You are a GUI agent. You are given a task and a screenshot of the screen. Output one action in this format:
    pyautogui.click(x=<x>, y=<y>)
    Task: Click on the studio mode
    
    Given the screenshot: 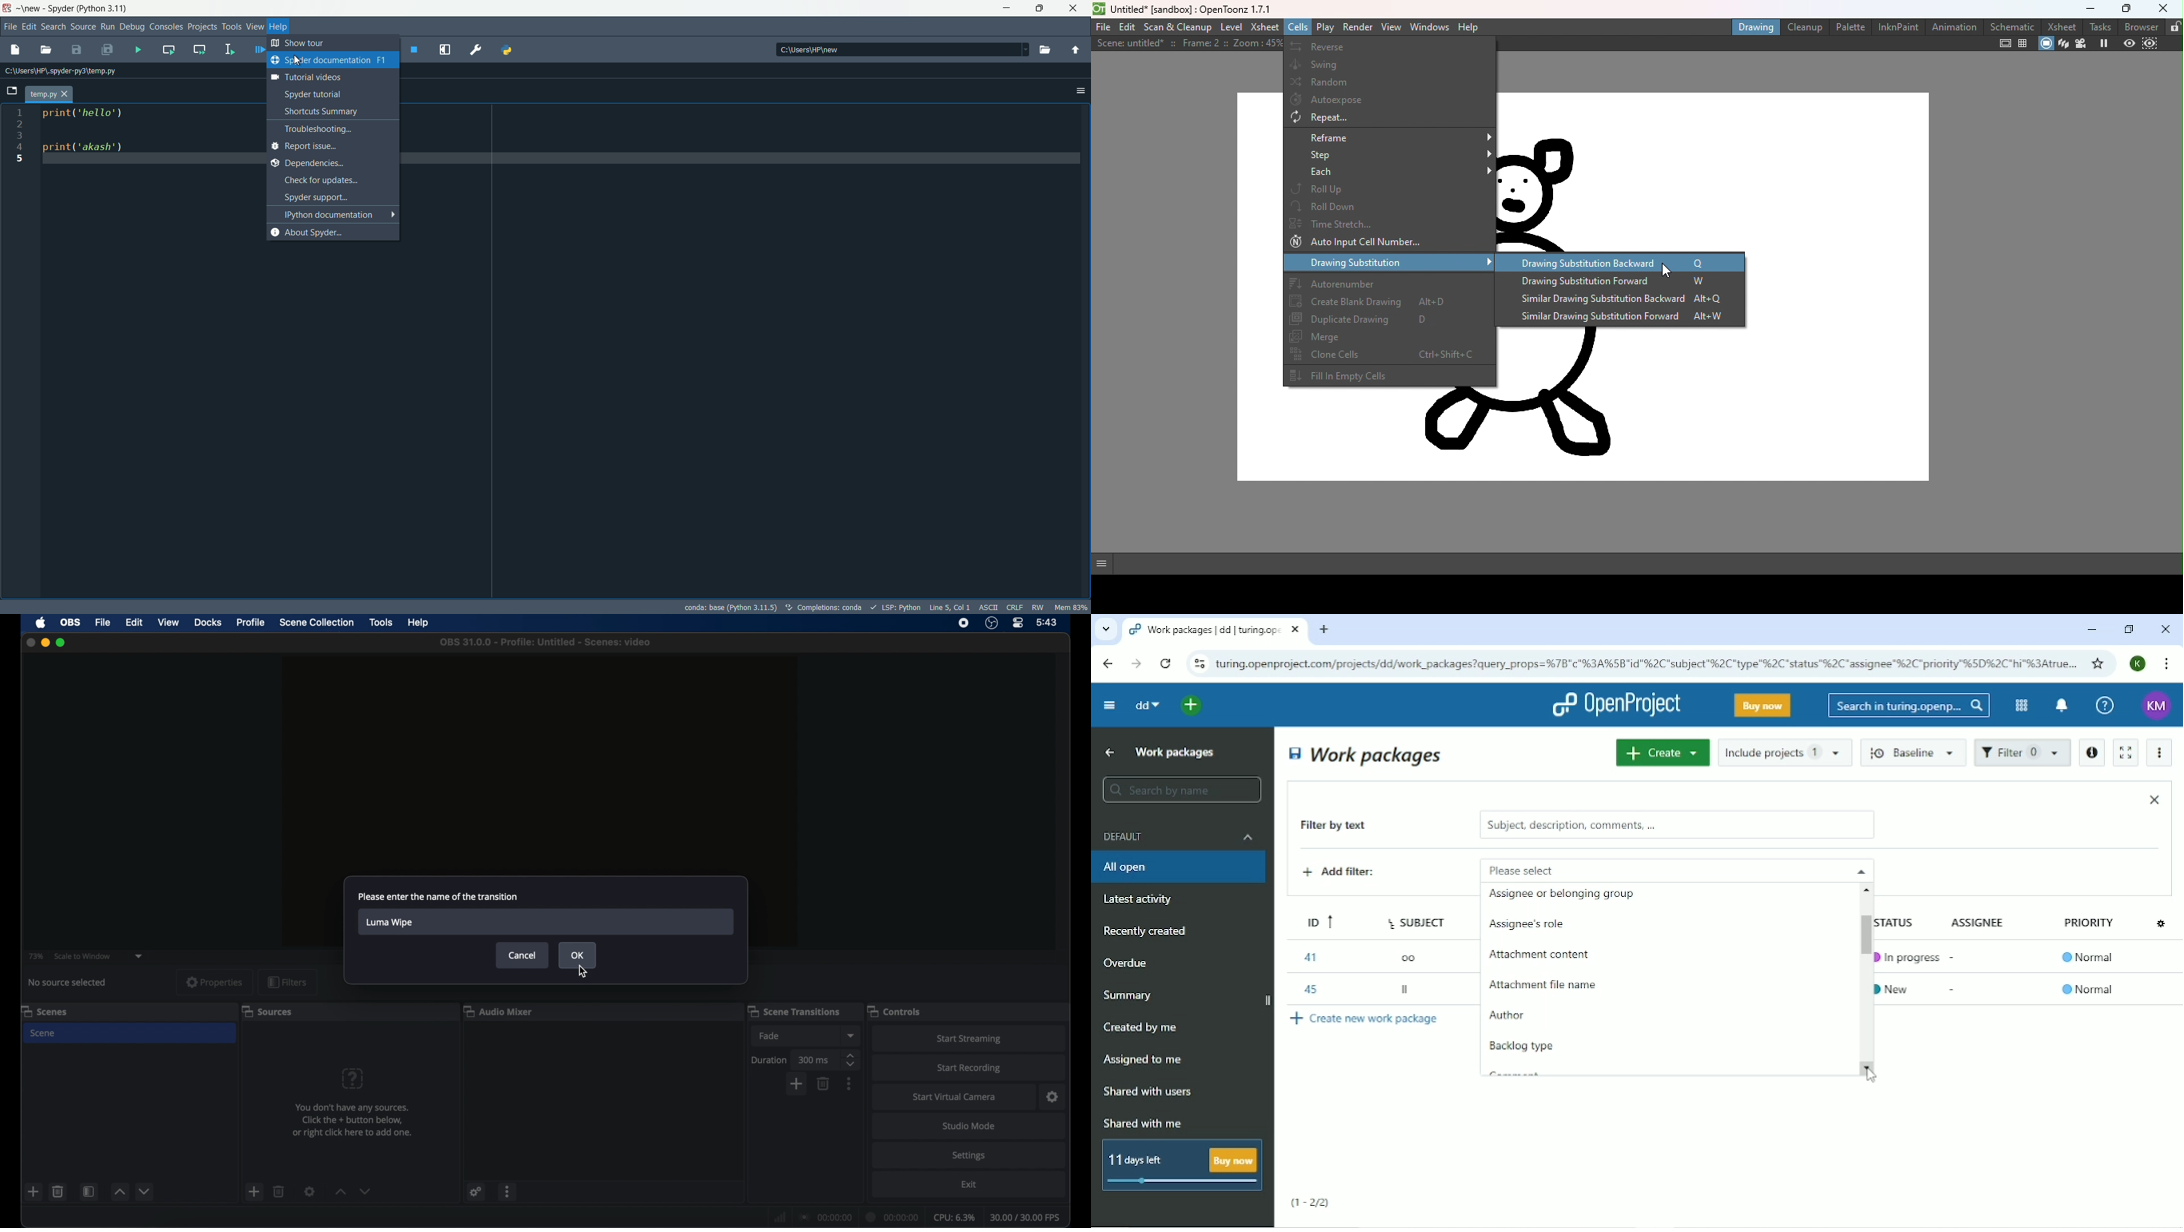 What is the action you would take?
    pyautogui.click(x=969, y=1126)
    